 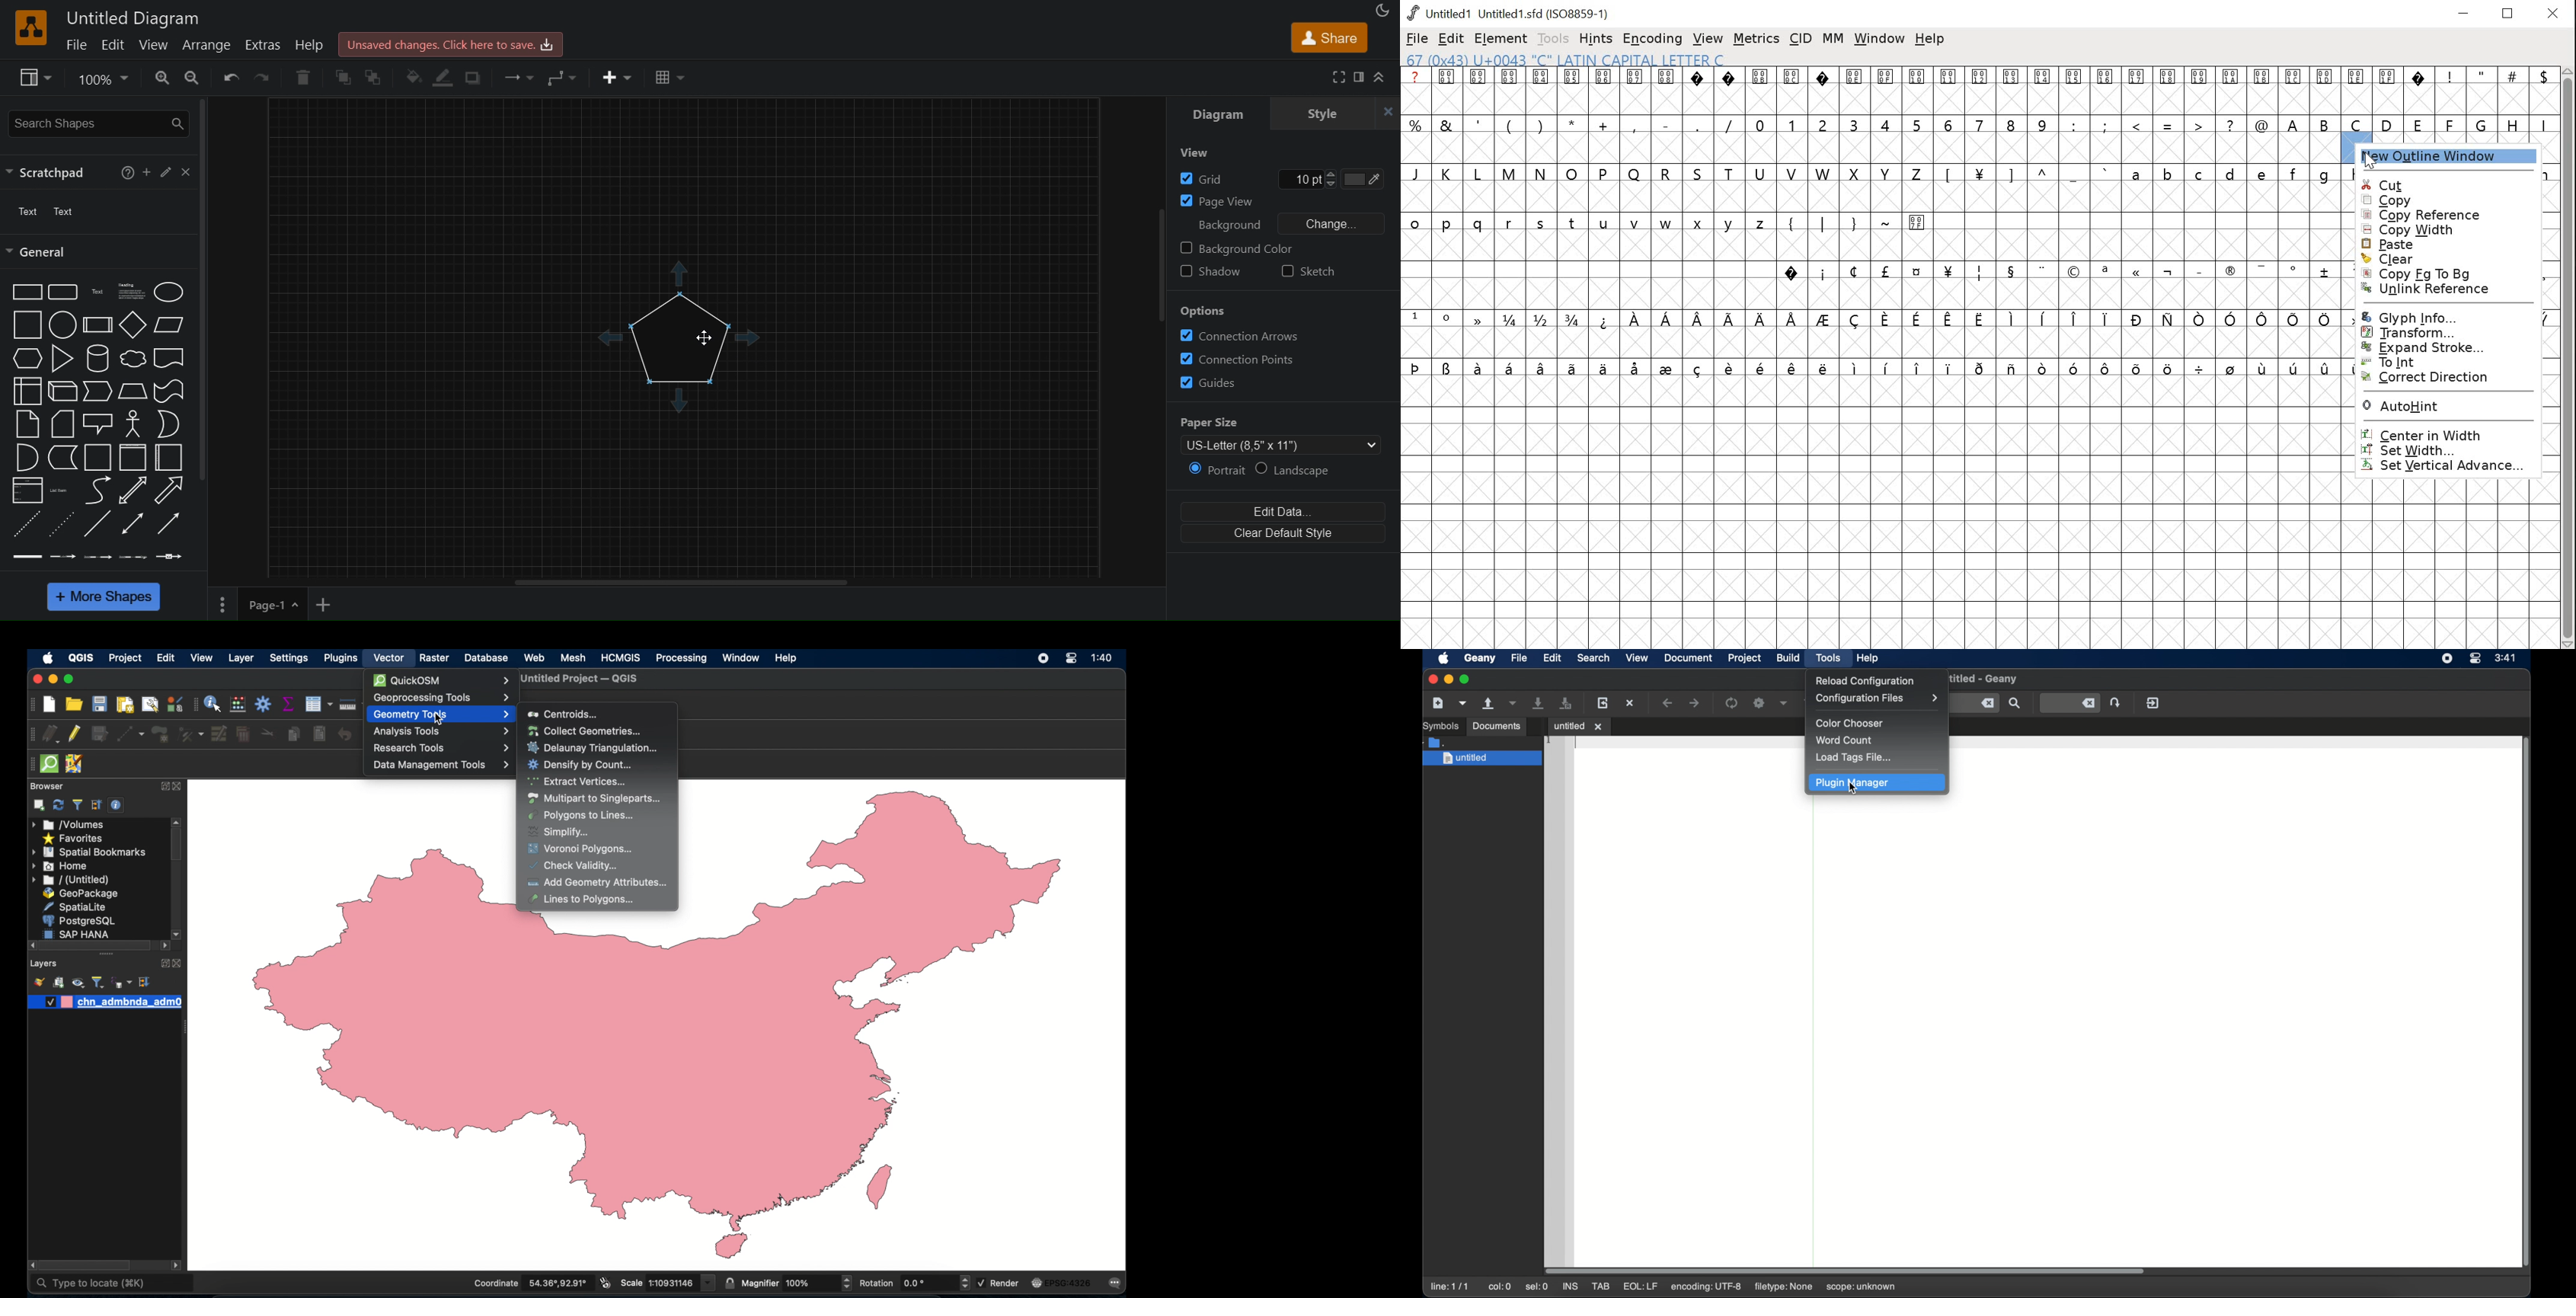 What do you see at coordinates (75, 764) in the screenshot?
I see `jsomremote` at bounding box center [75, 764].